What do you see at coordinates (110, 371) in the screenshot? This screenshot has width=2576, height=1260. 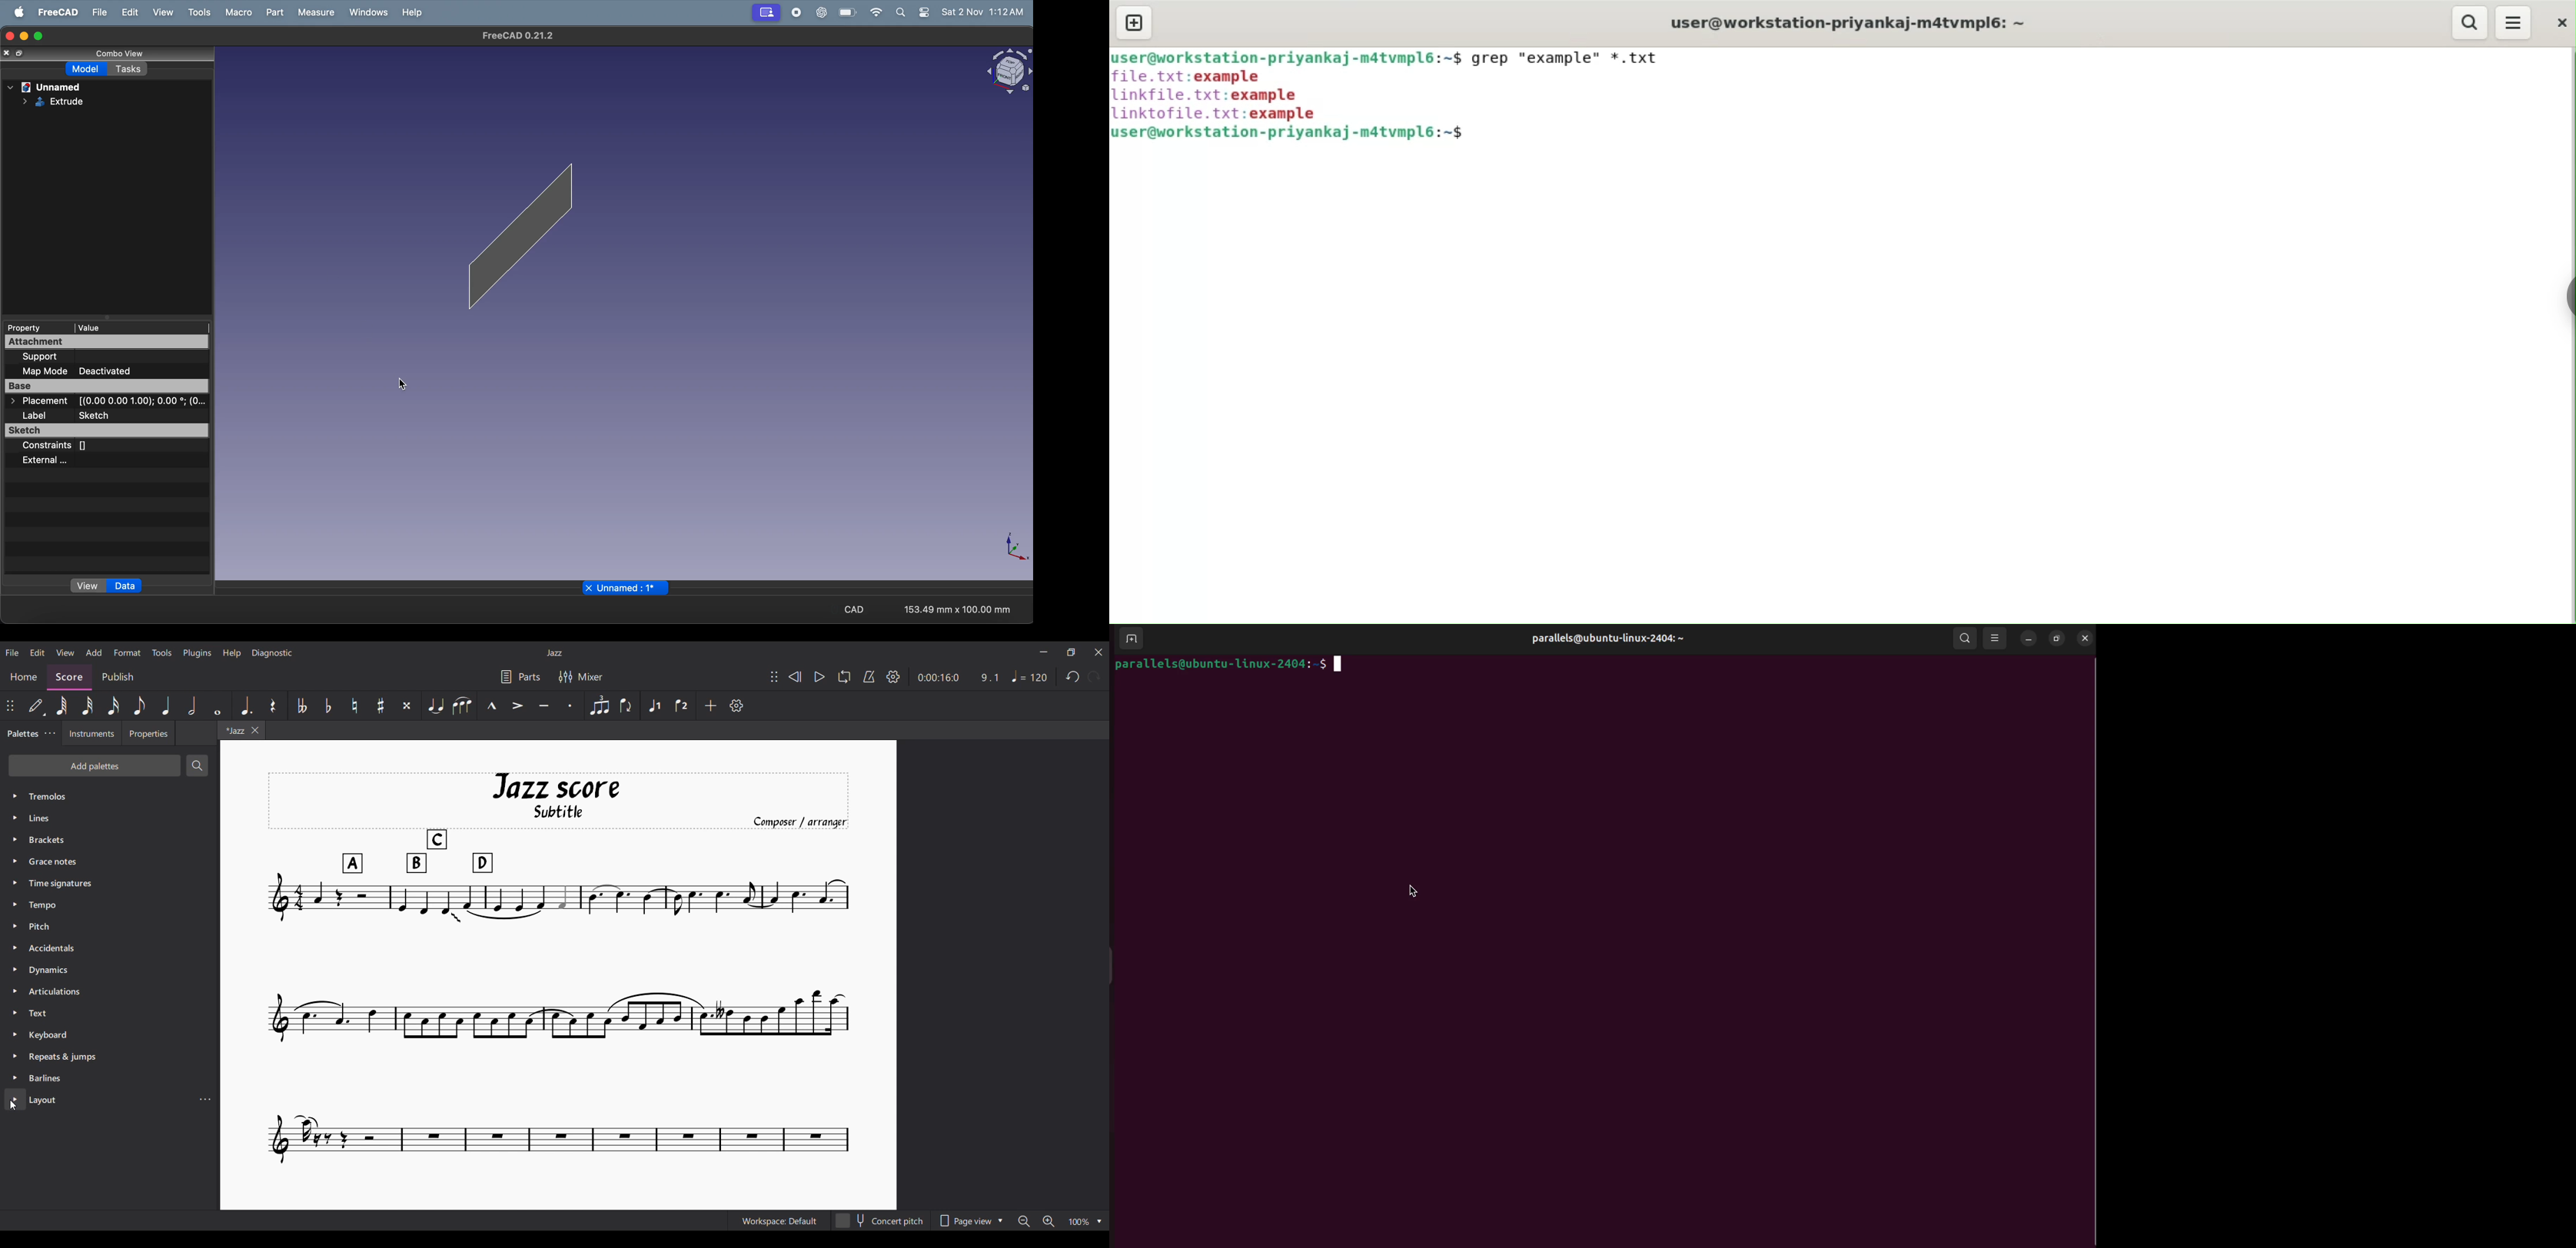 I see `deactivated` at bounding box center [110, 371].